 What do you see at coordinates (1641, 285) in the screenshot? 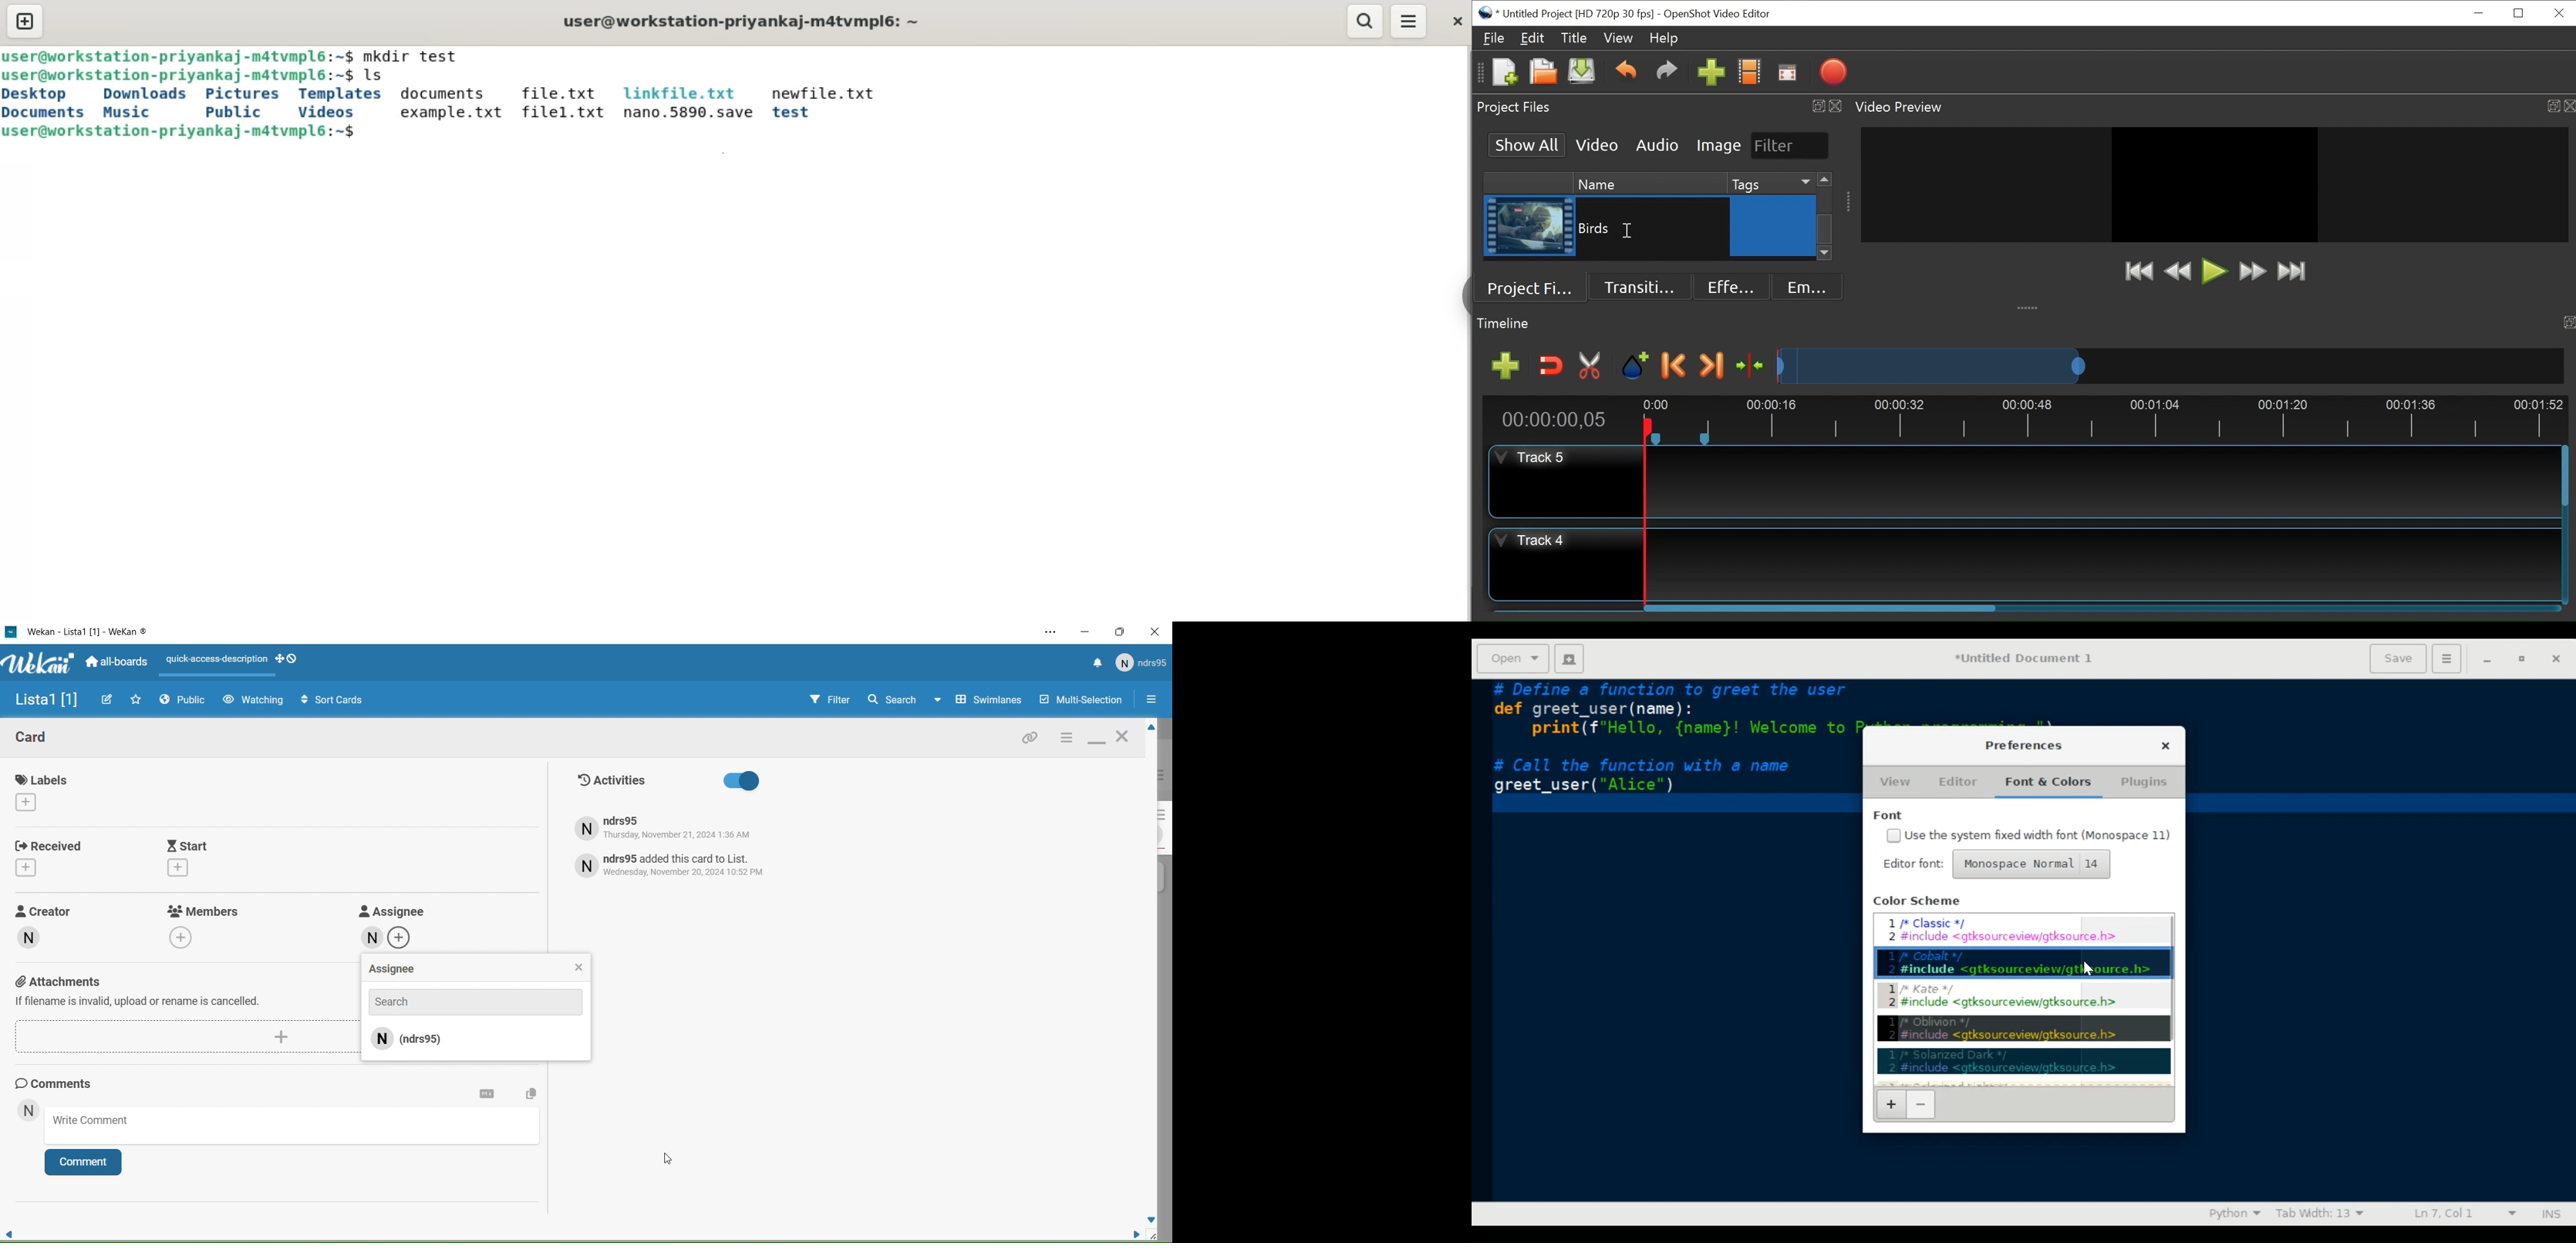
I see `Transition` at bounding box center [1641, 285].